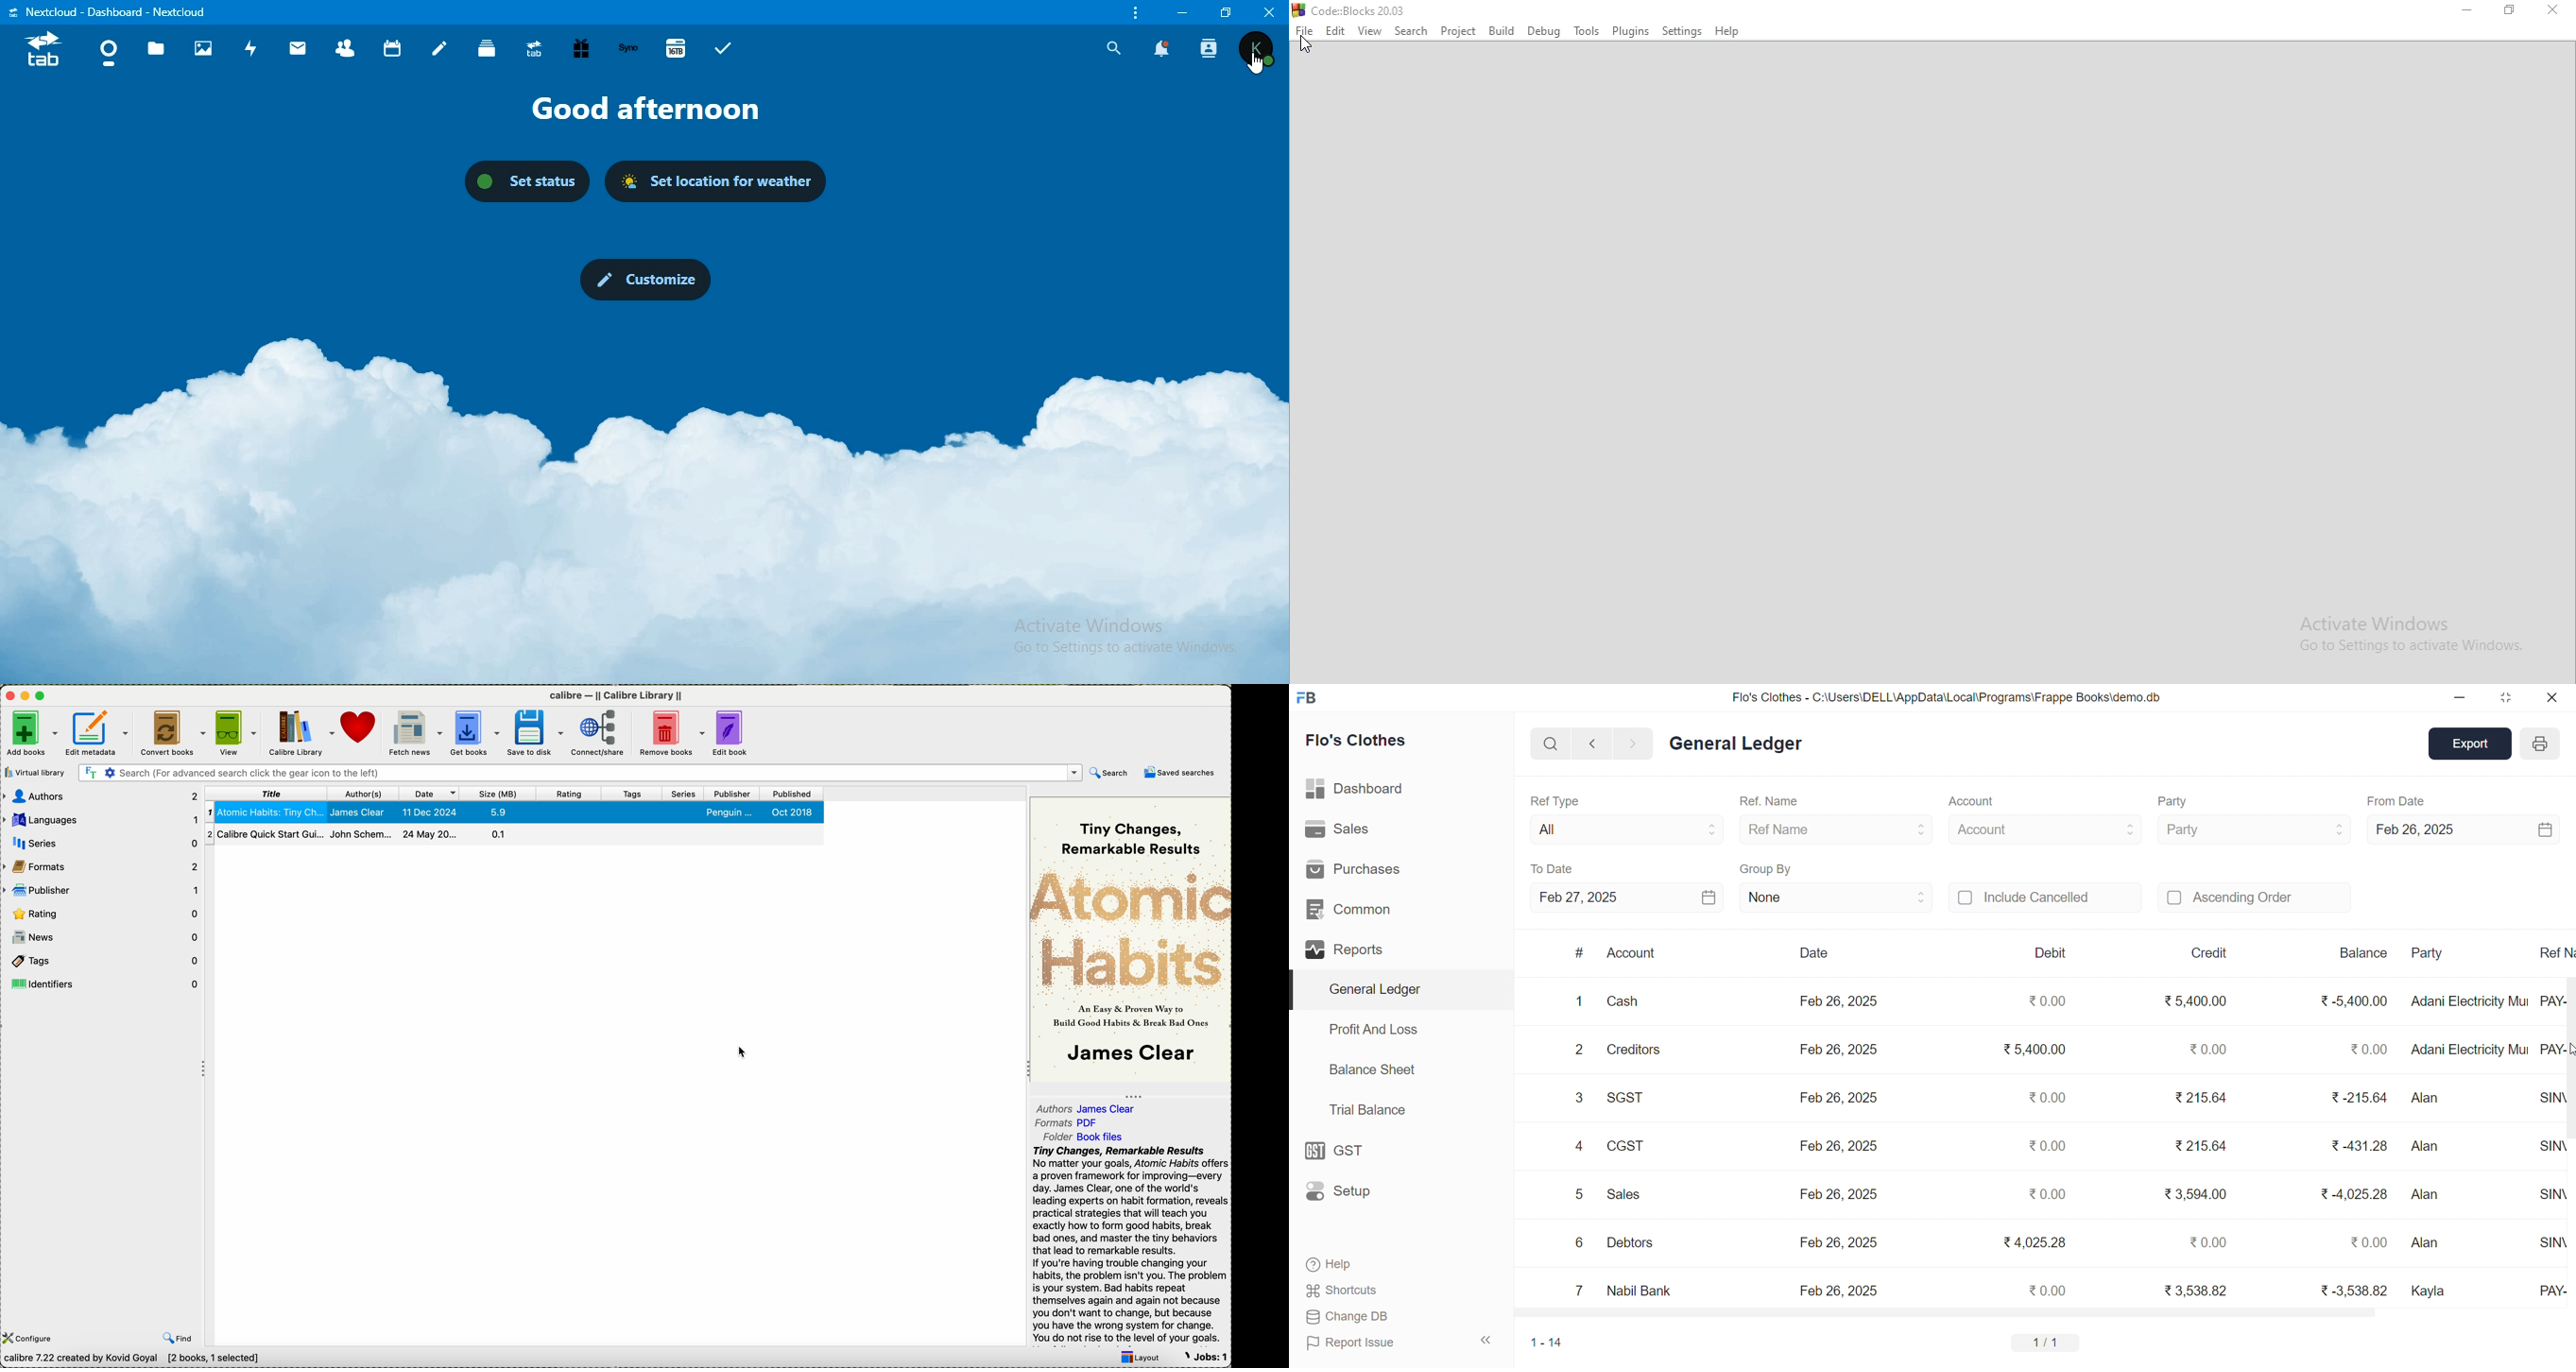  Describe the element at coordinates (1579, 1146) in the screenshot. I see `4` at that location.